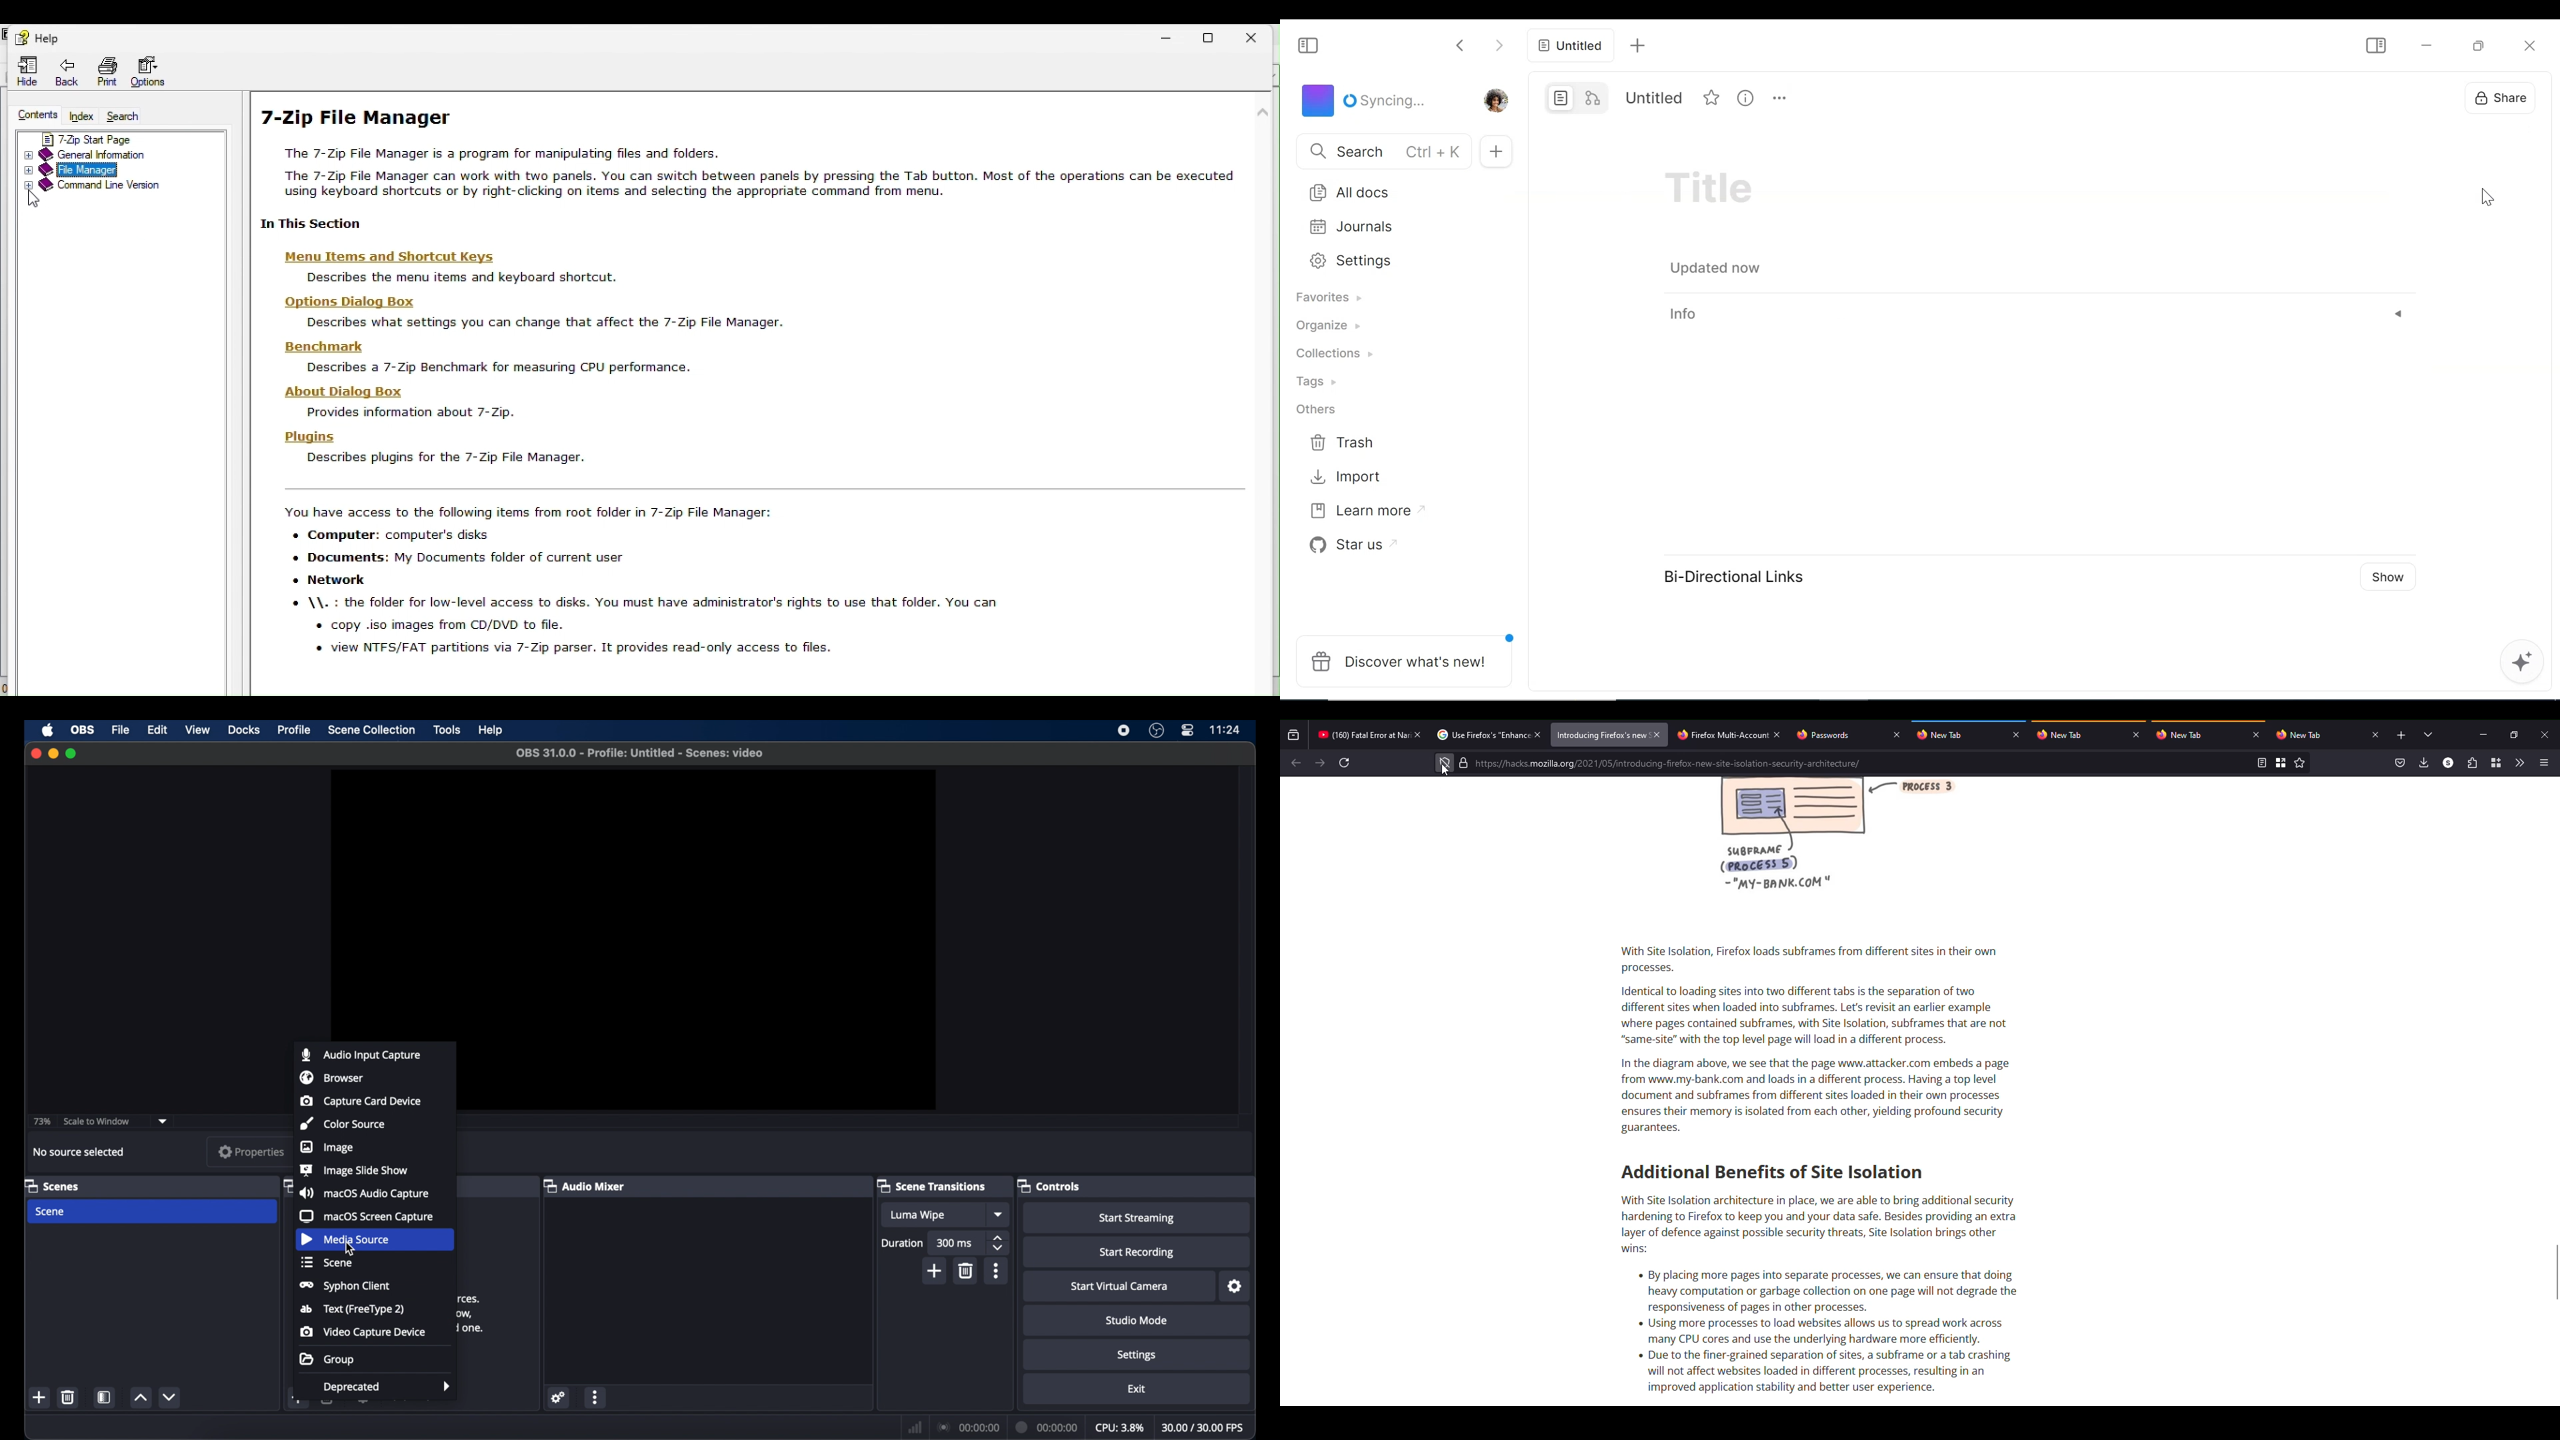 The image size is (2576, 1456). Describe the element at coordinates (1455, 46) in the screenshot. I see `Click to go back` at that location.